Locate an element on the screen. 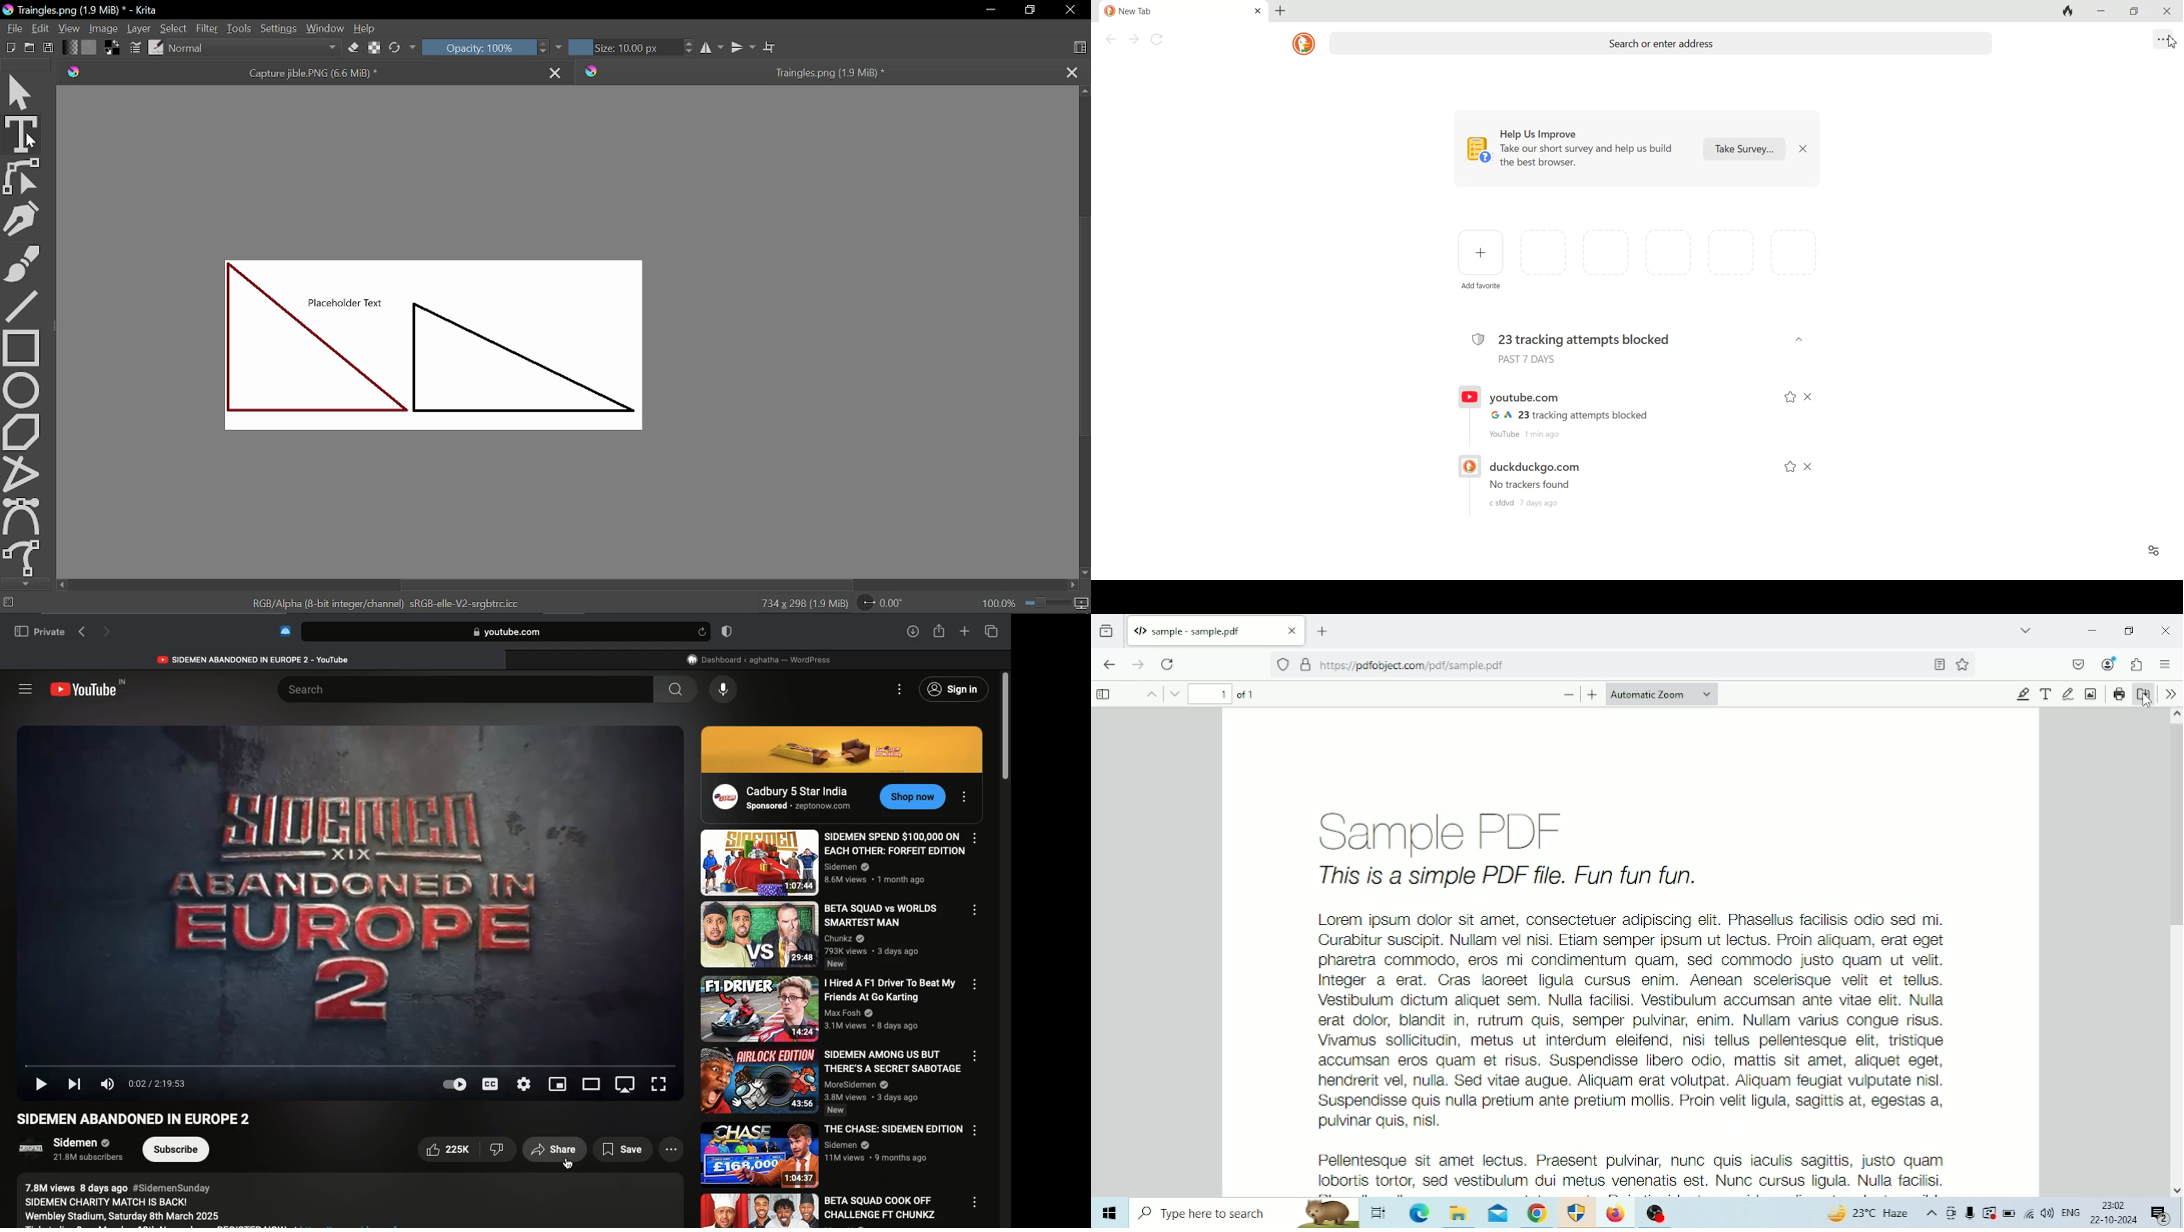 Image resolution: width=2184 pixels, height=1232 pixels. New document is located at coordinates (9, 46).